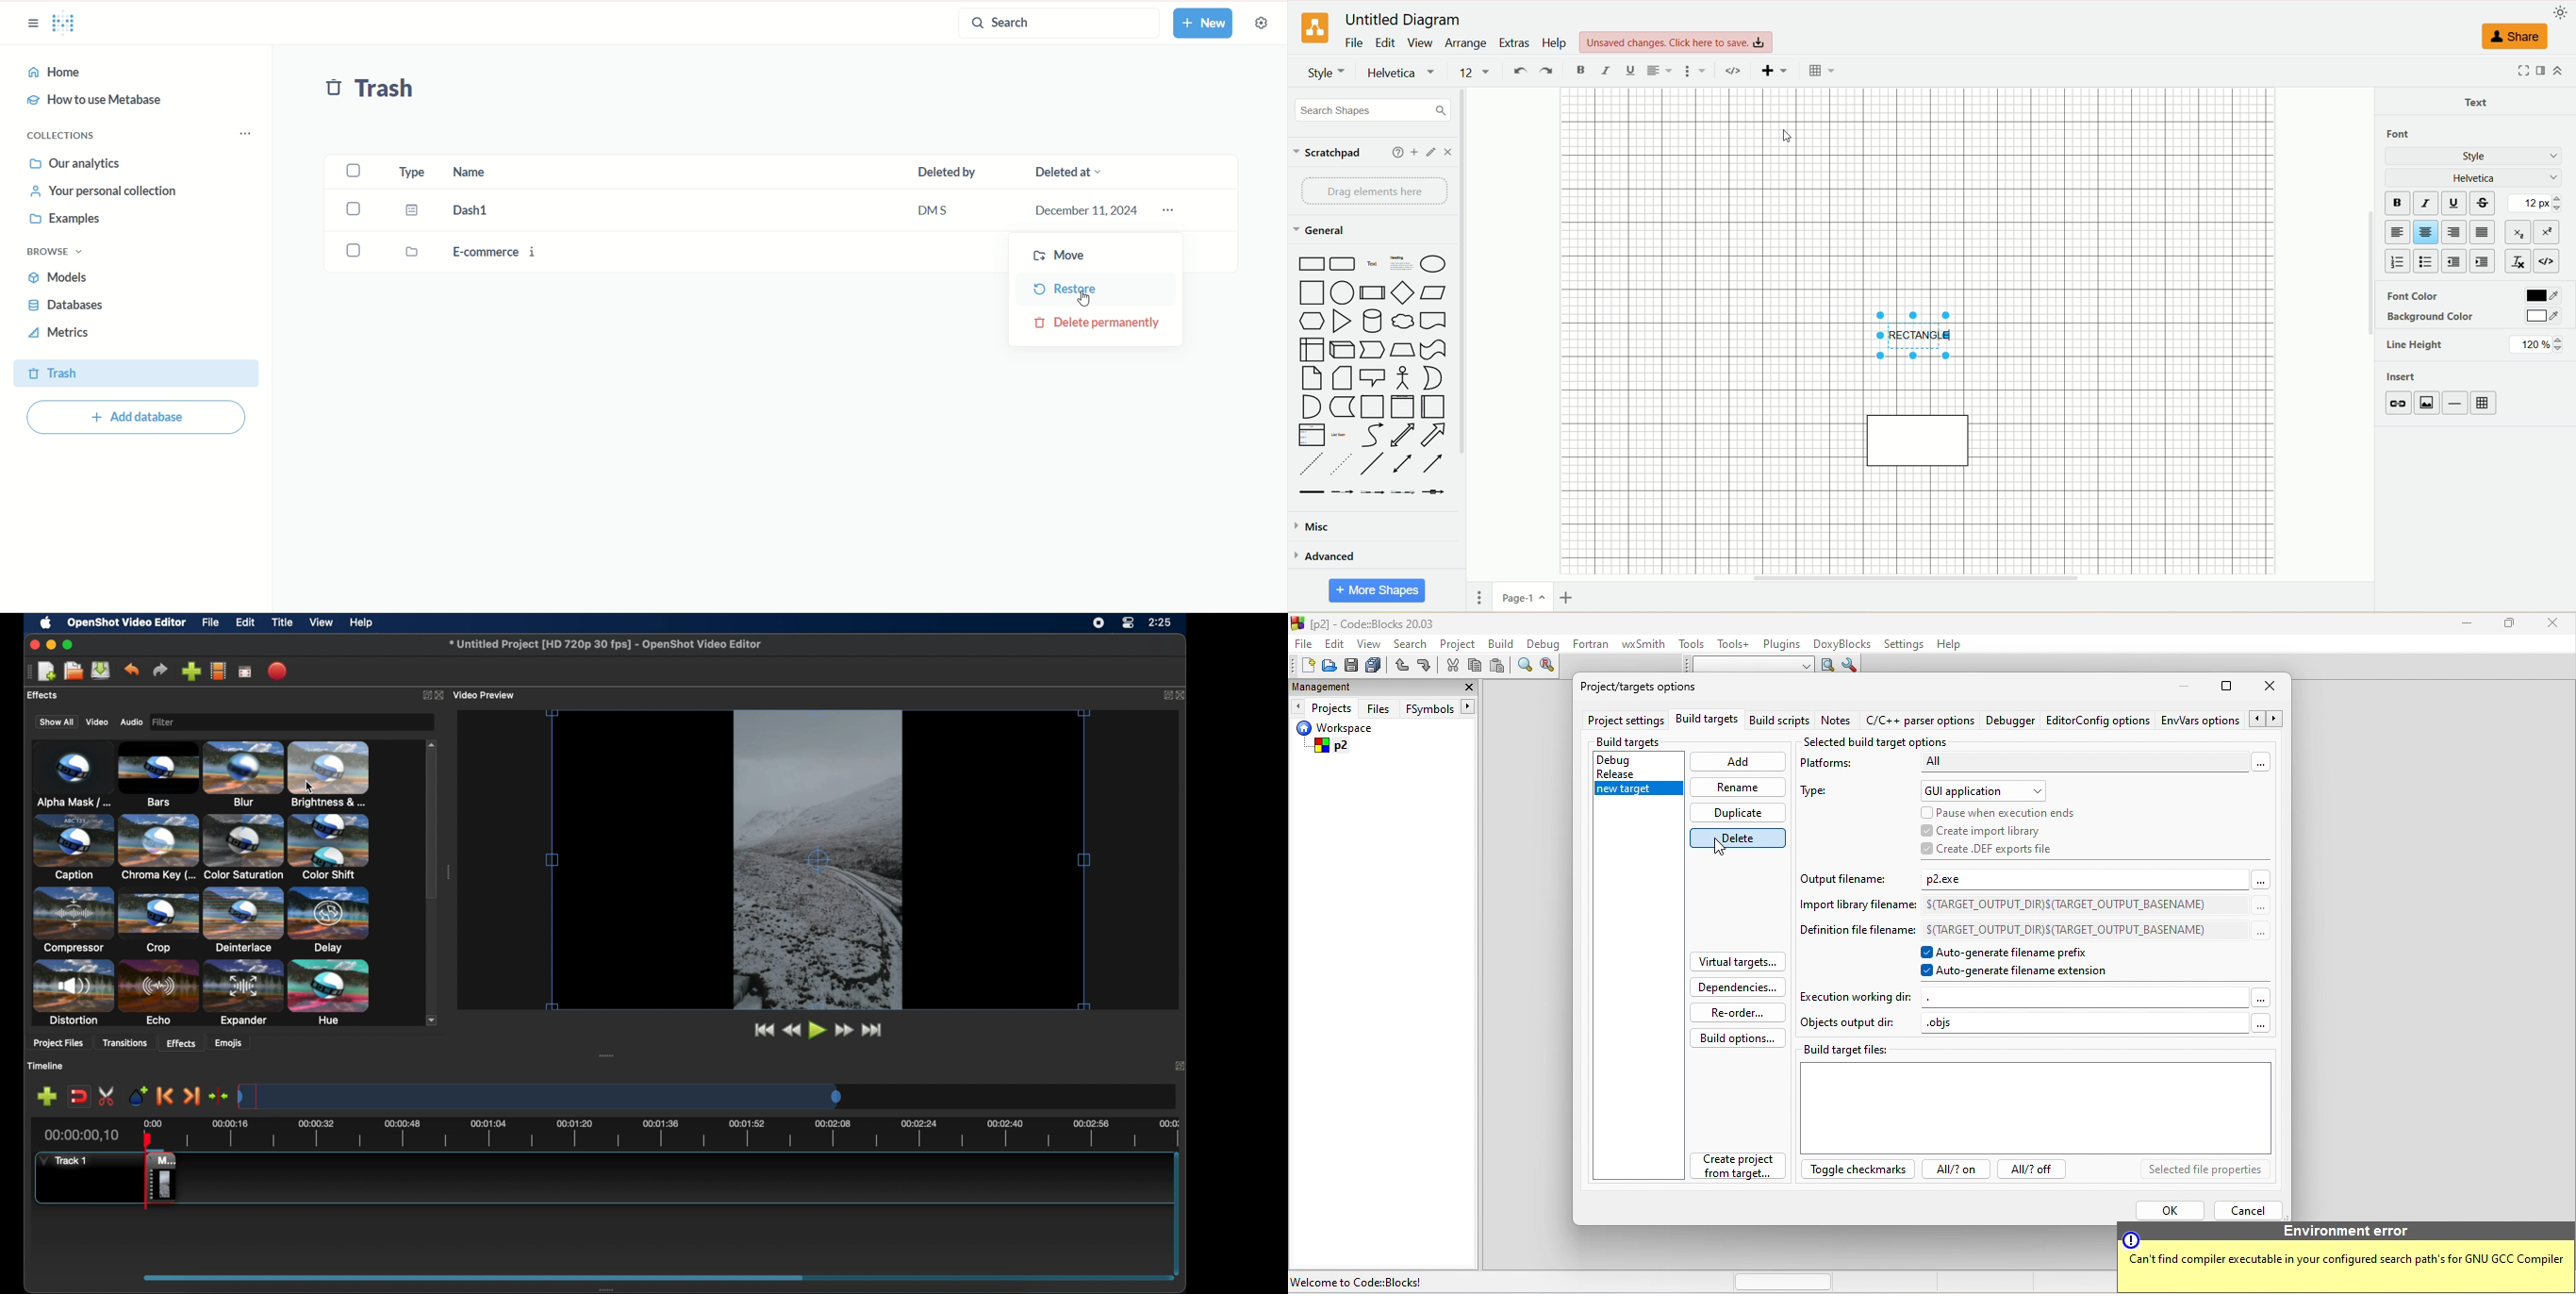 The width and height of the screenshot is (2576, 1316). What do you see at coordinates (1990, 849) in the screenshot?
I see `create def exports file` at bounding box center [1990, 849].